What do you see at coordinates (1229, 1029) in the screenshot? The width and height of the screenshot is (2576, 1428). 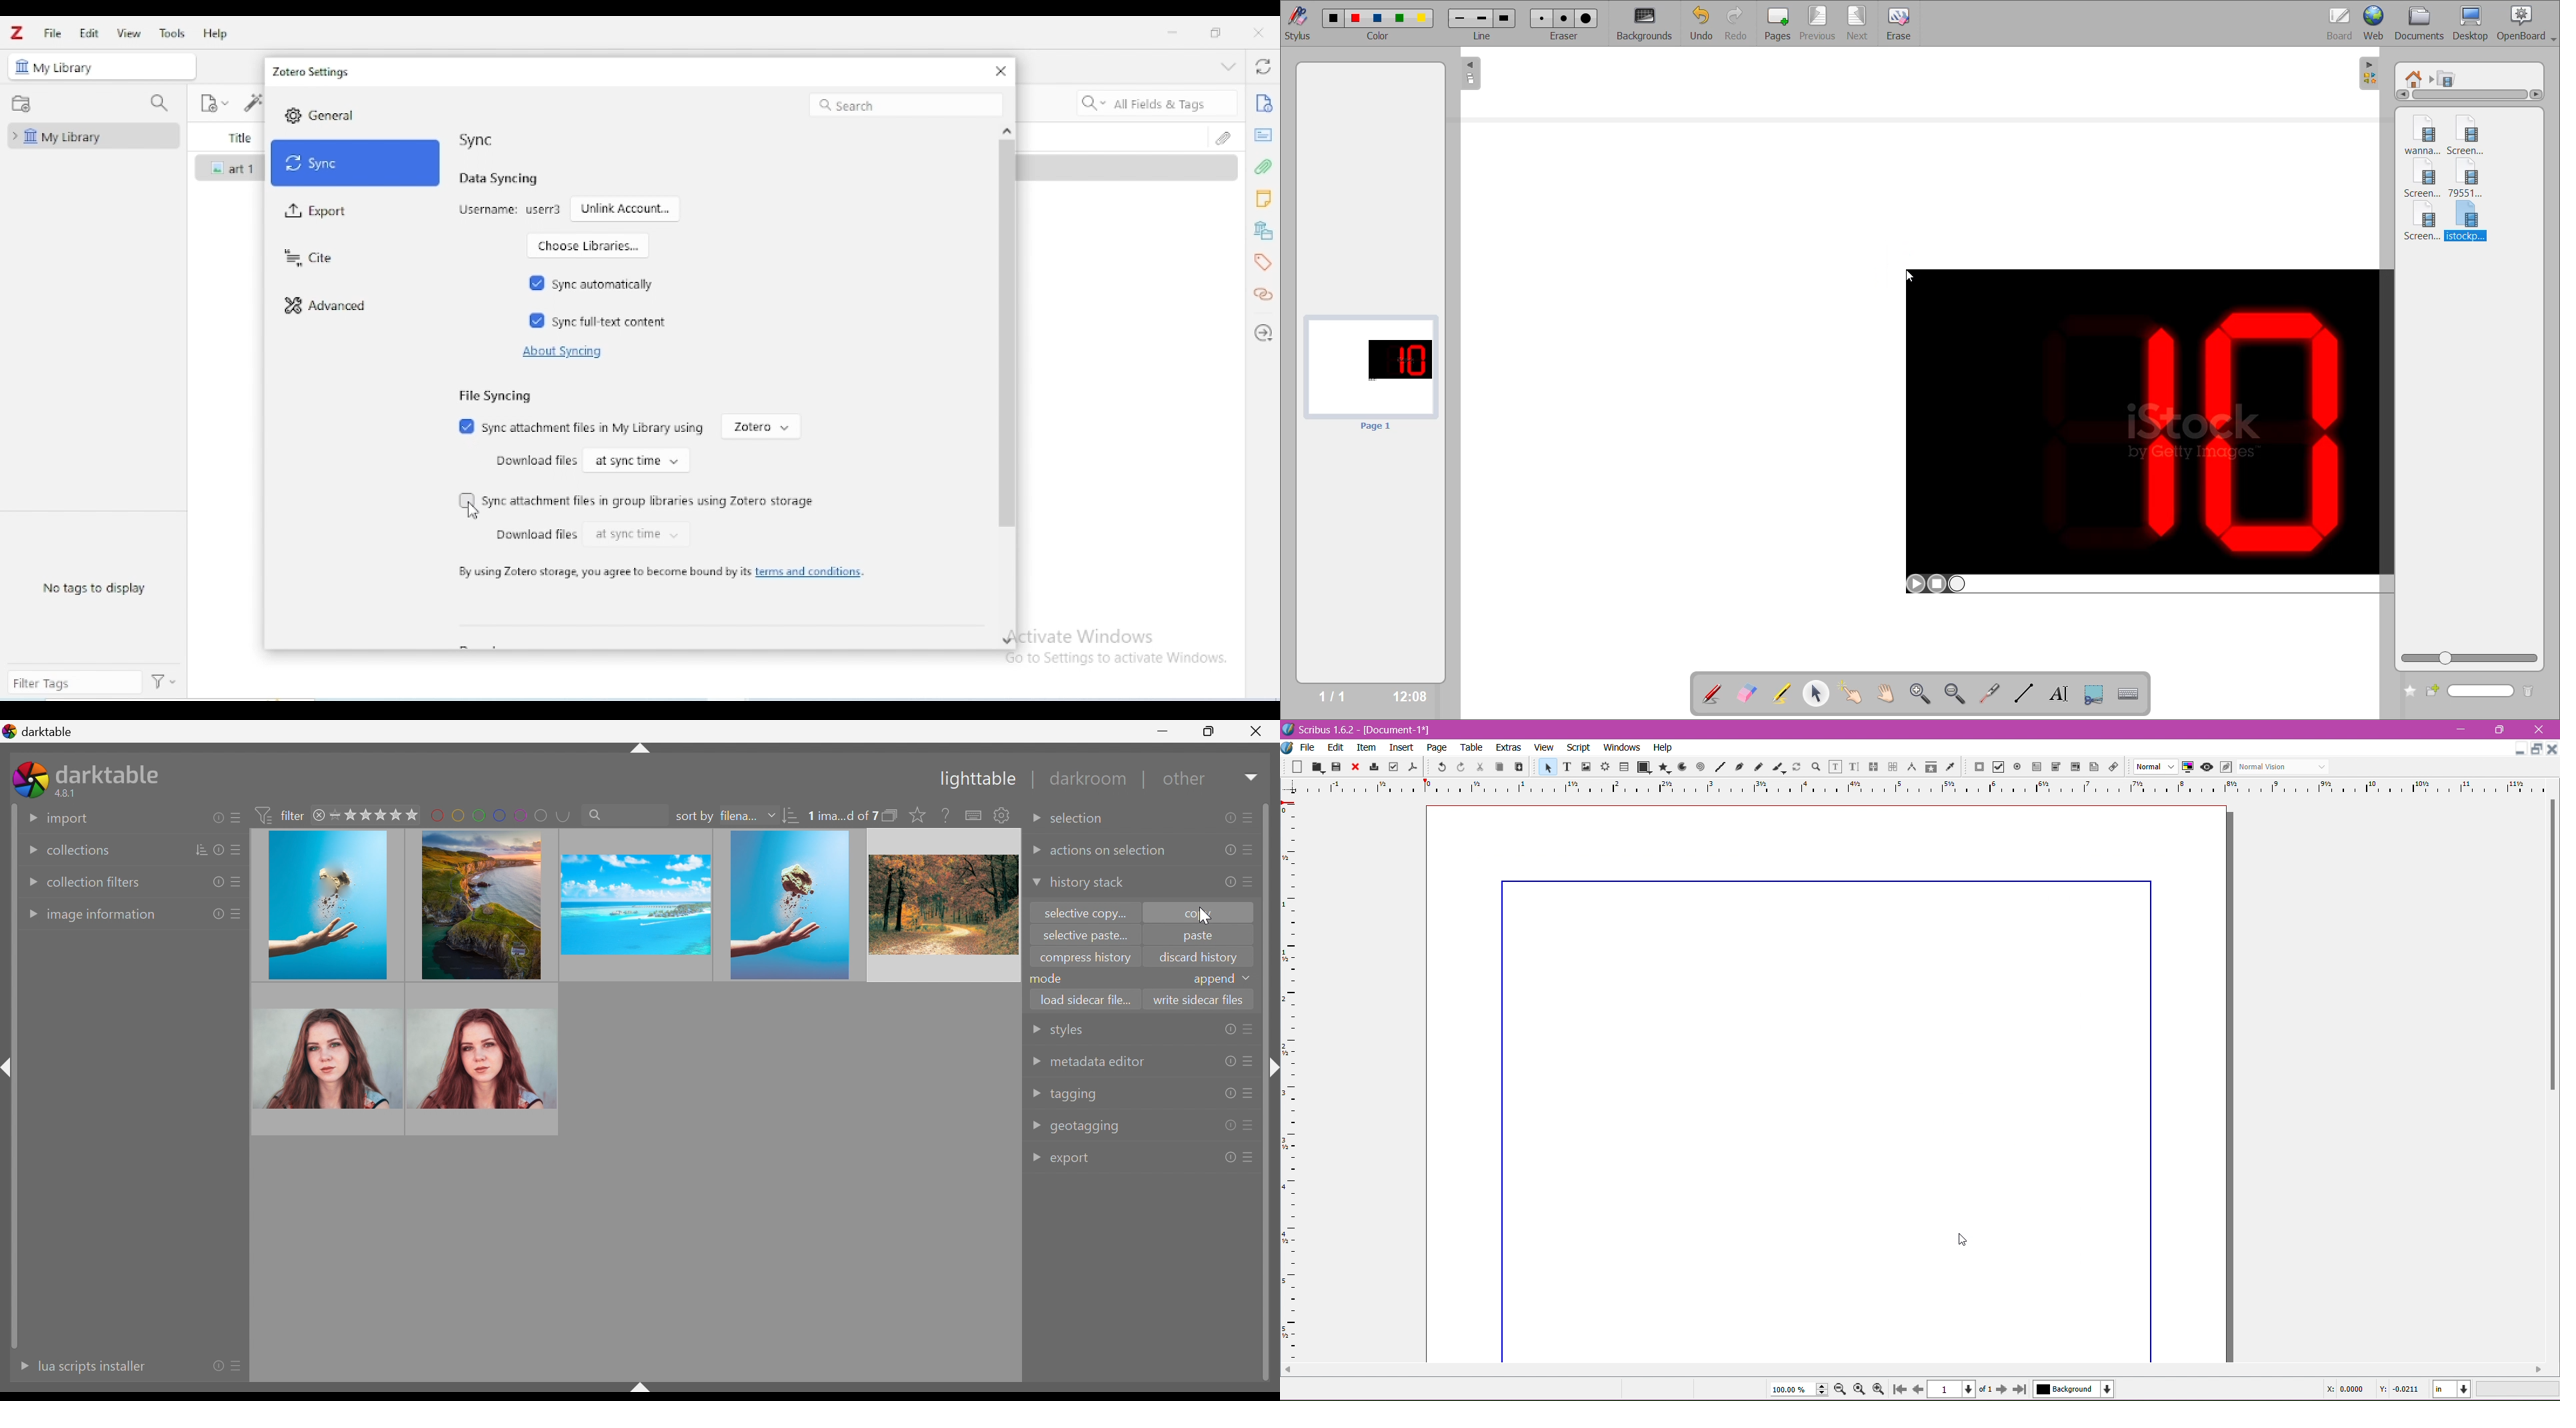 I see `reset` at bounding box center [1229, 1029].